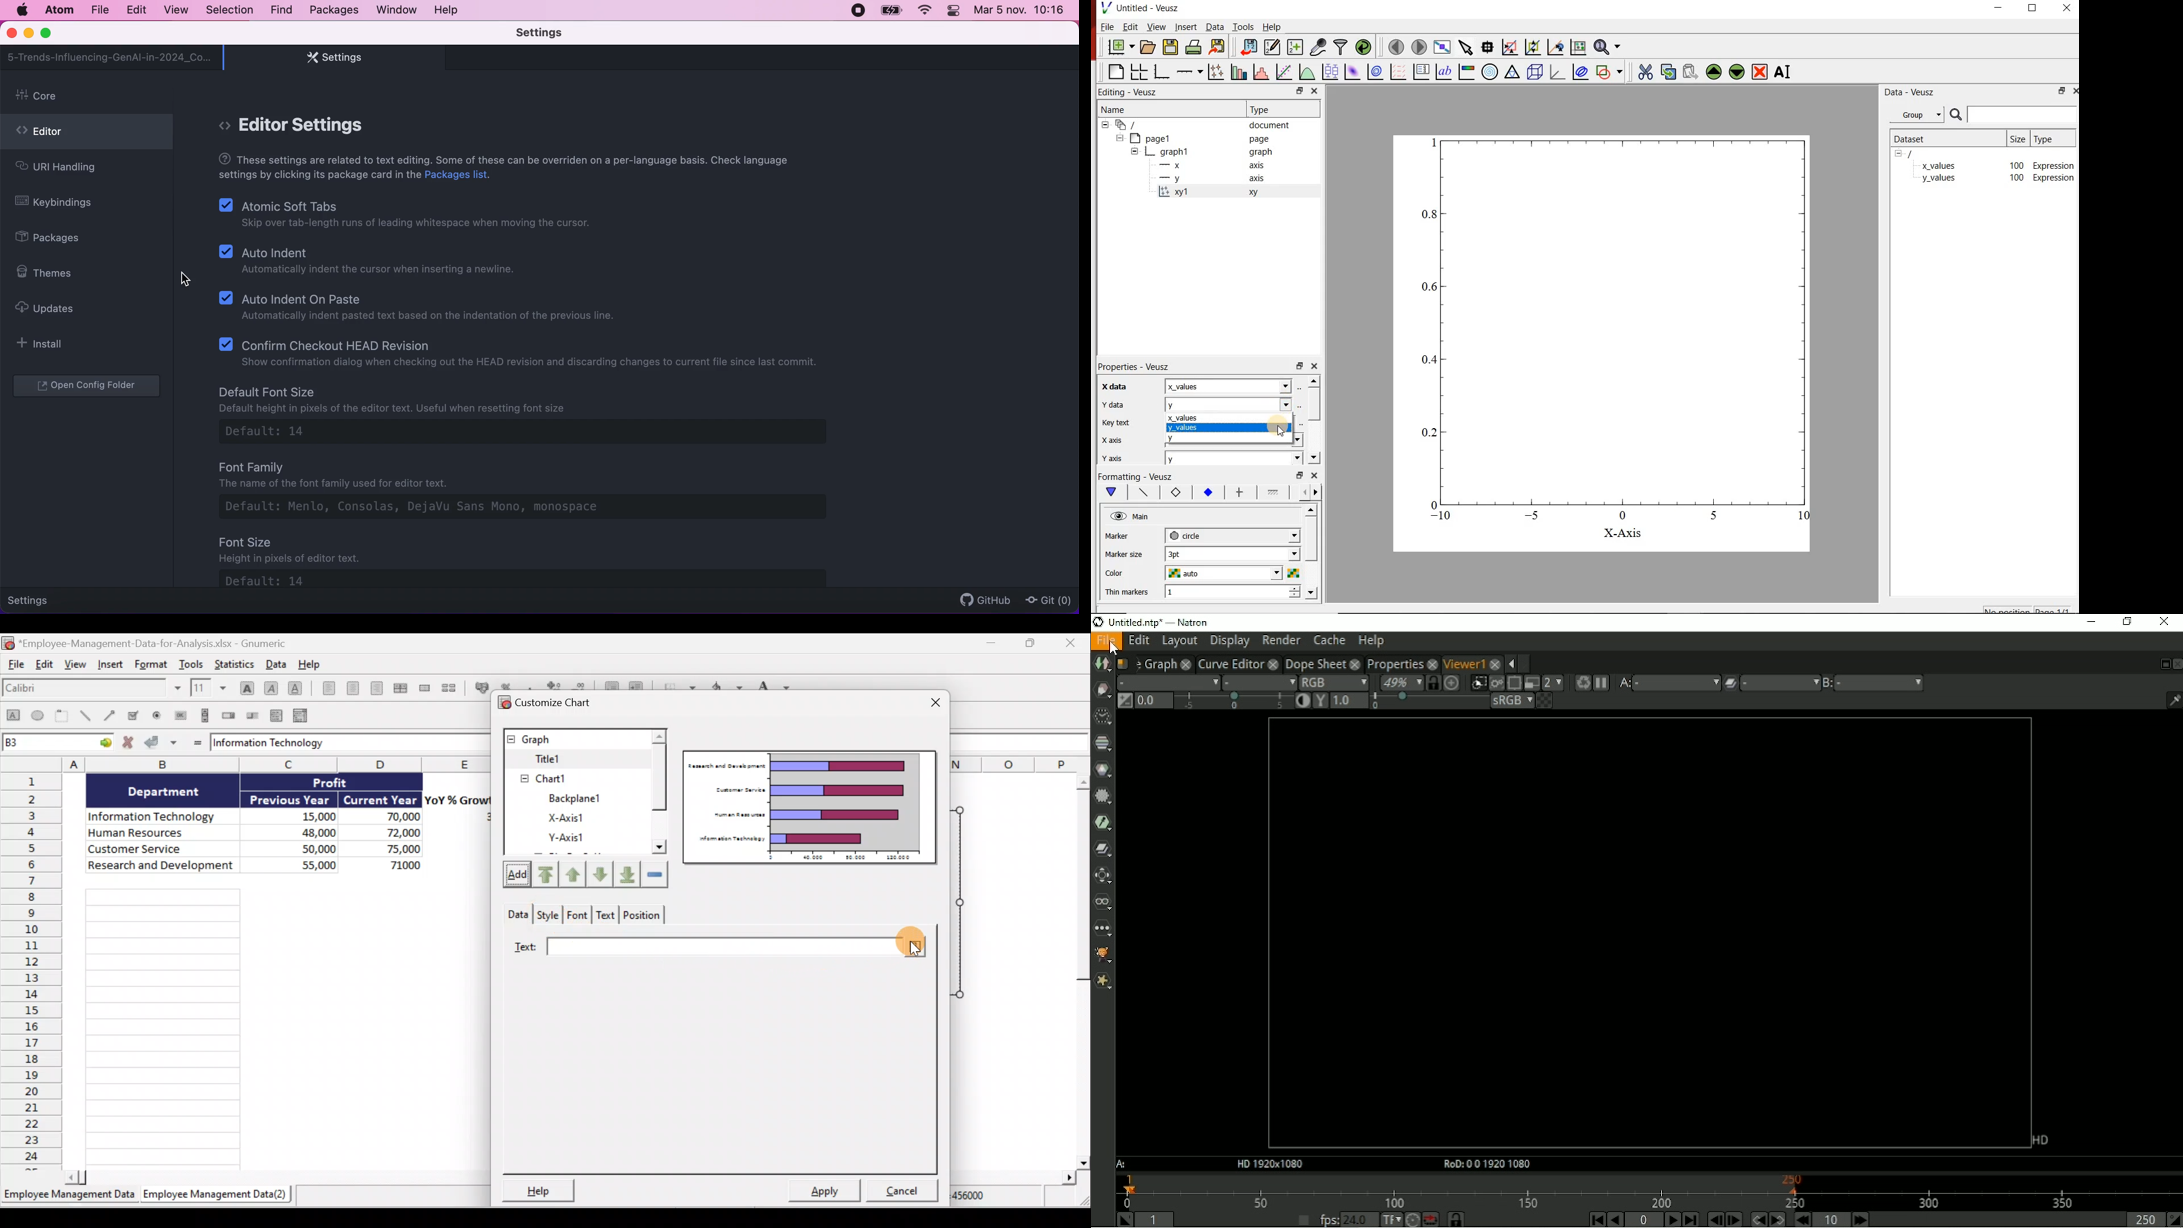 This screenshot has height=1232, width=2184. I want to click on Create a line object, so click(85, 717).